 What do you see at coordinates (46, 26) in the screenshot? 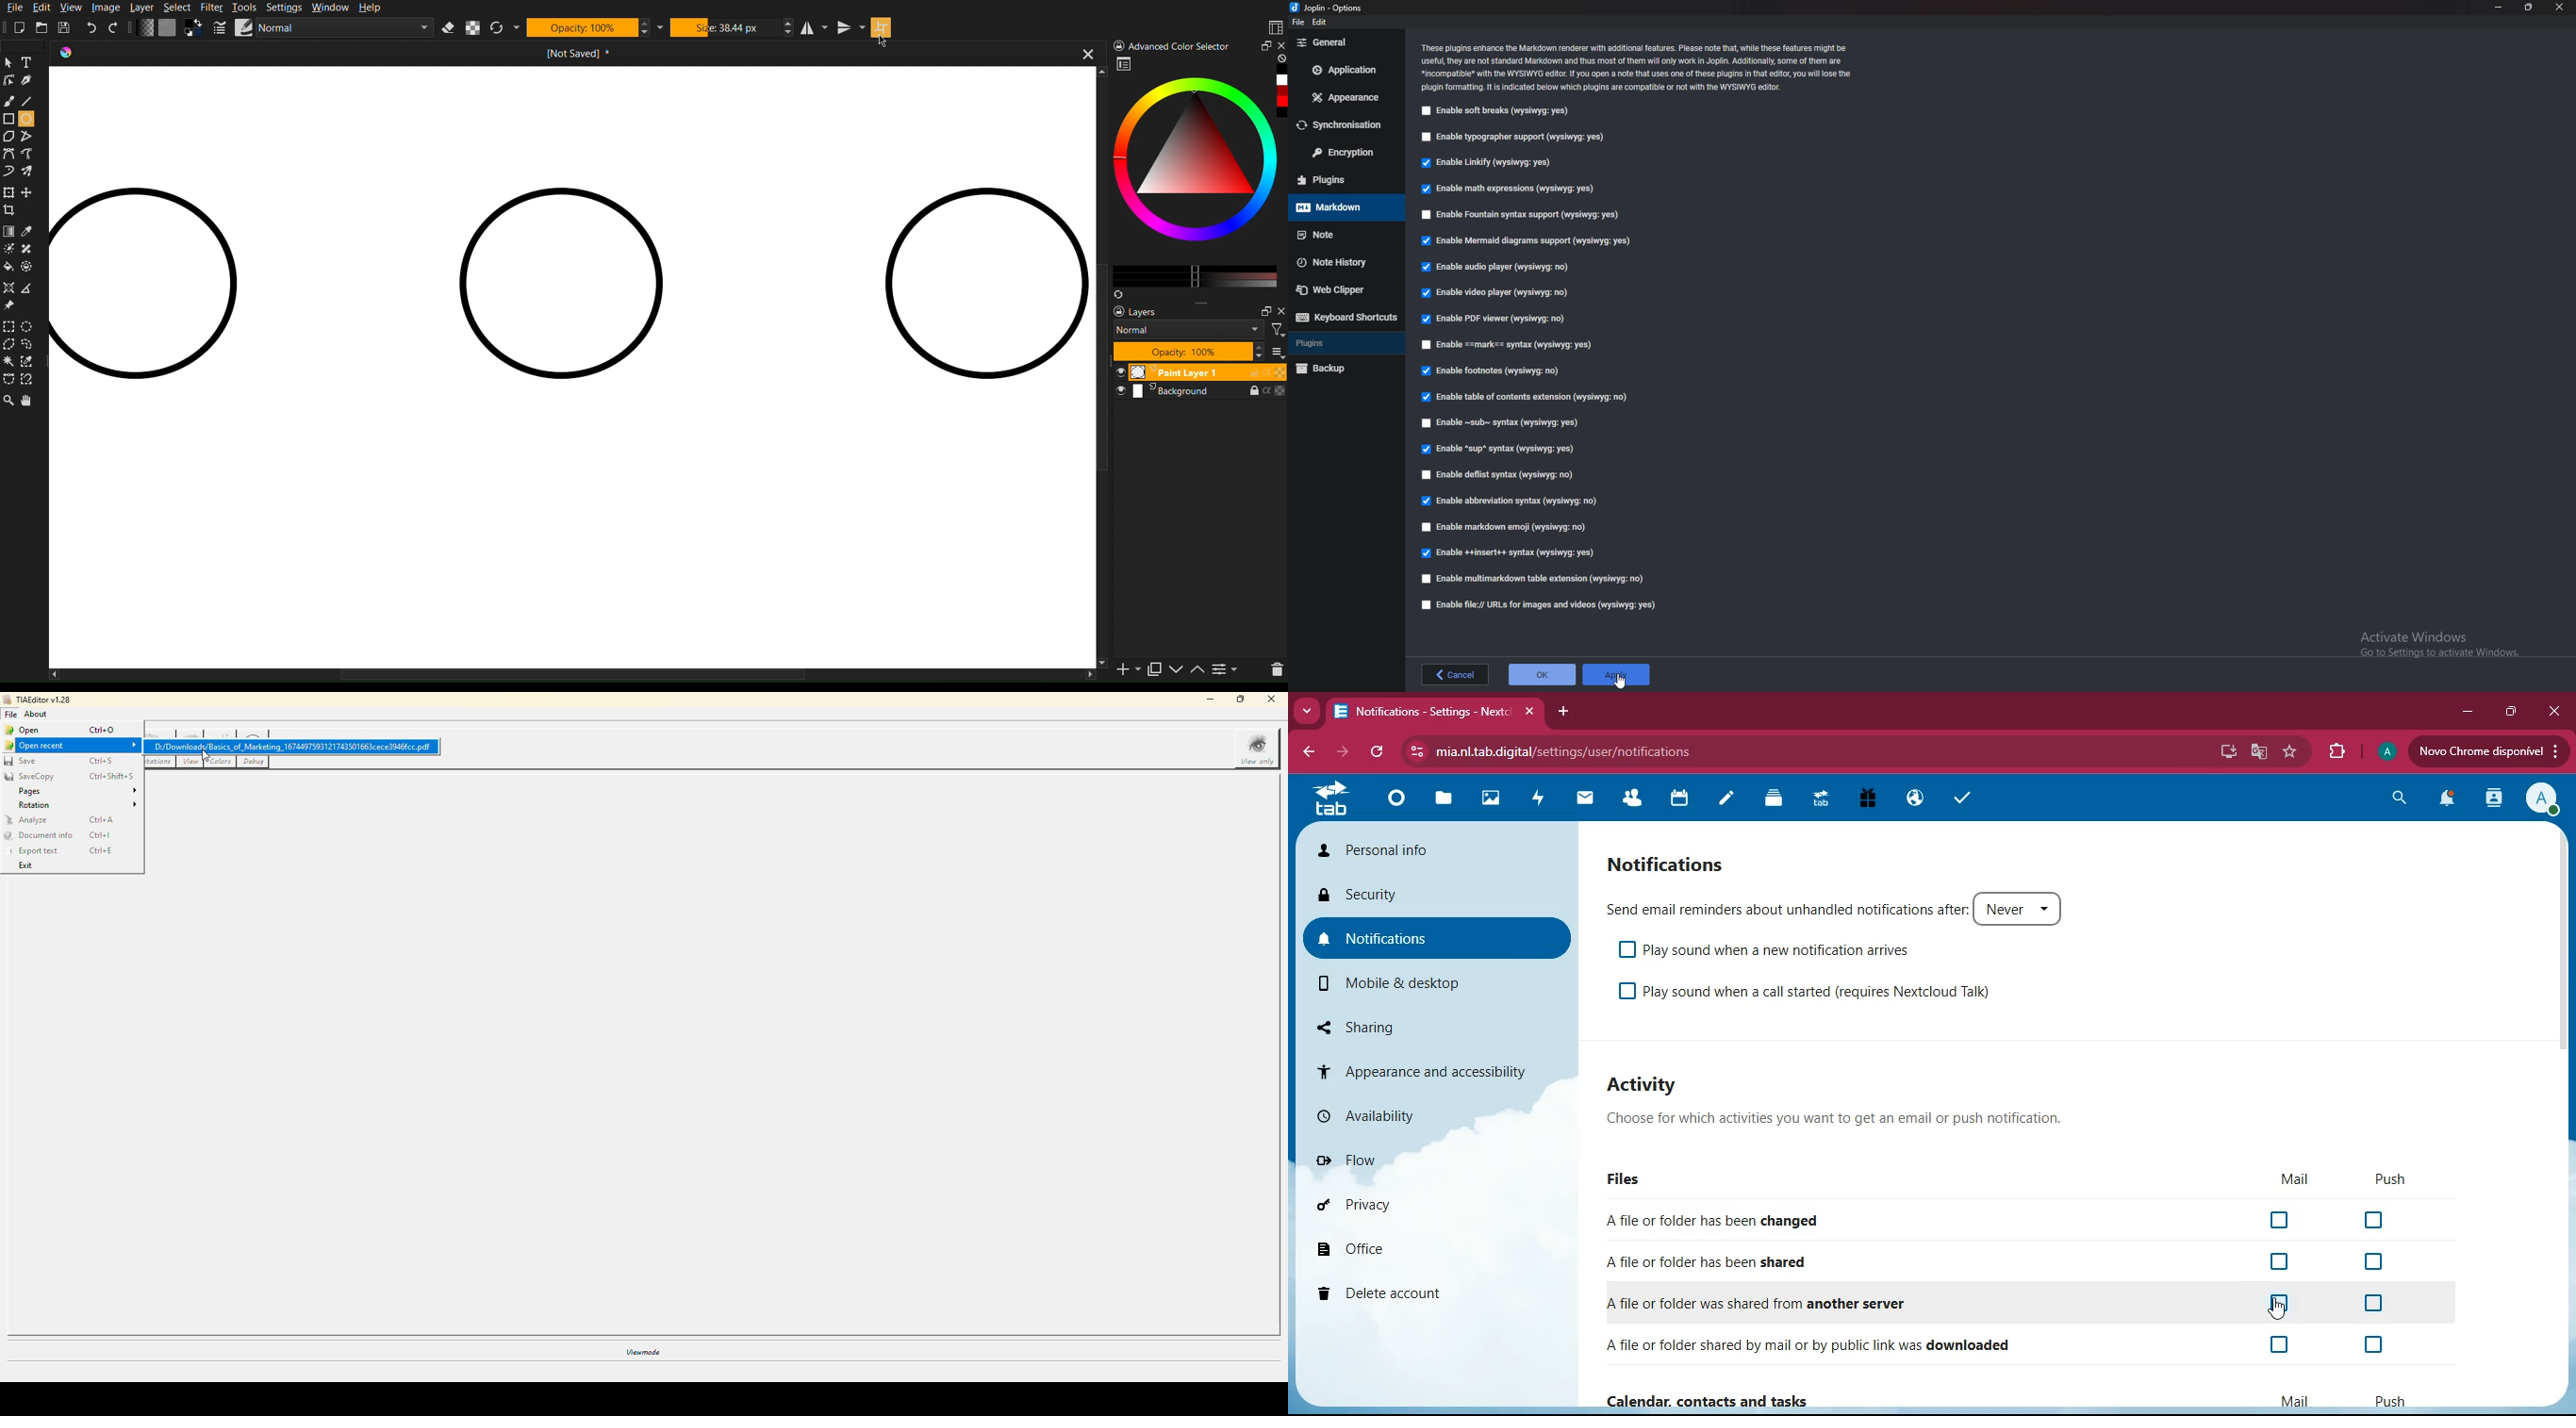
I see `Open` at bounding box center [46, 26].